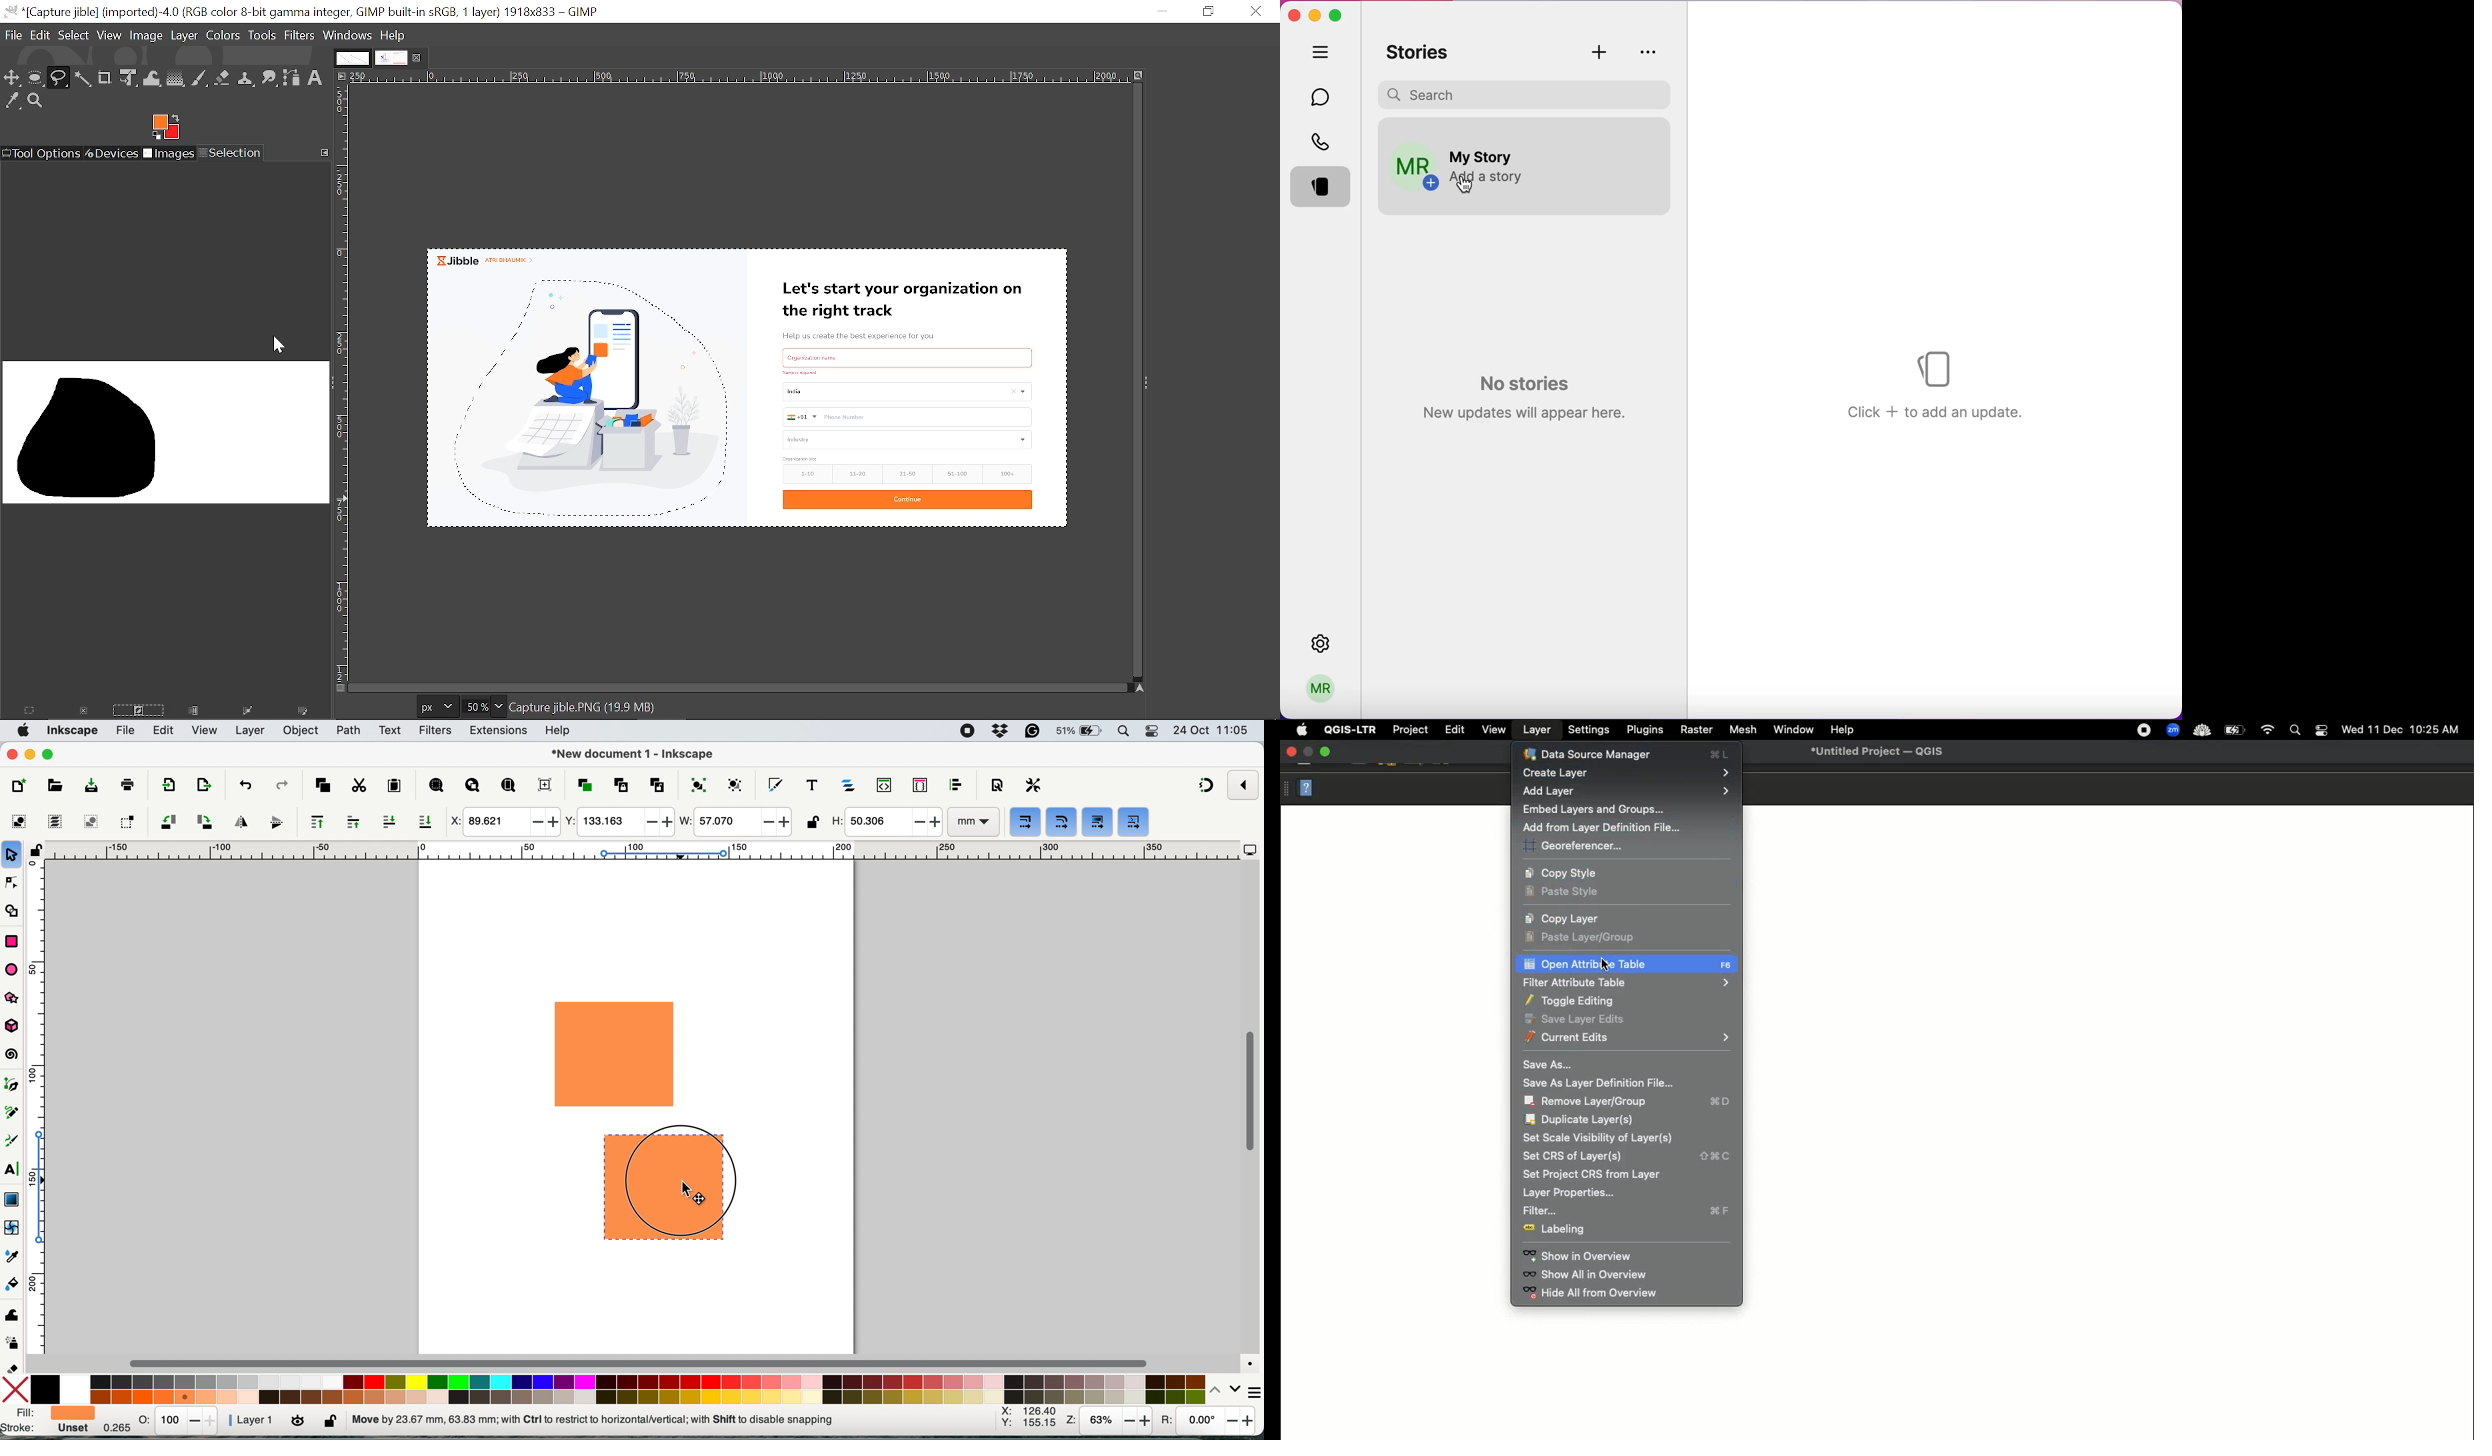 The width and height of the screenshot is (2492, 1456). What do you see at coordinates (545, 784) in the screenshot?
I see `zoom center page` at bounding box center [545, 784].